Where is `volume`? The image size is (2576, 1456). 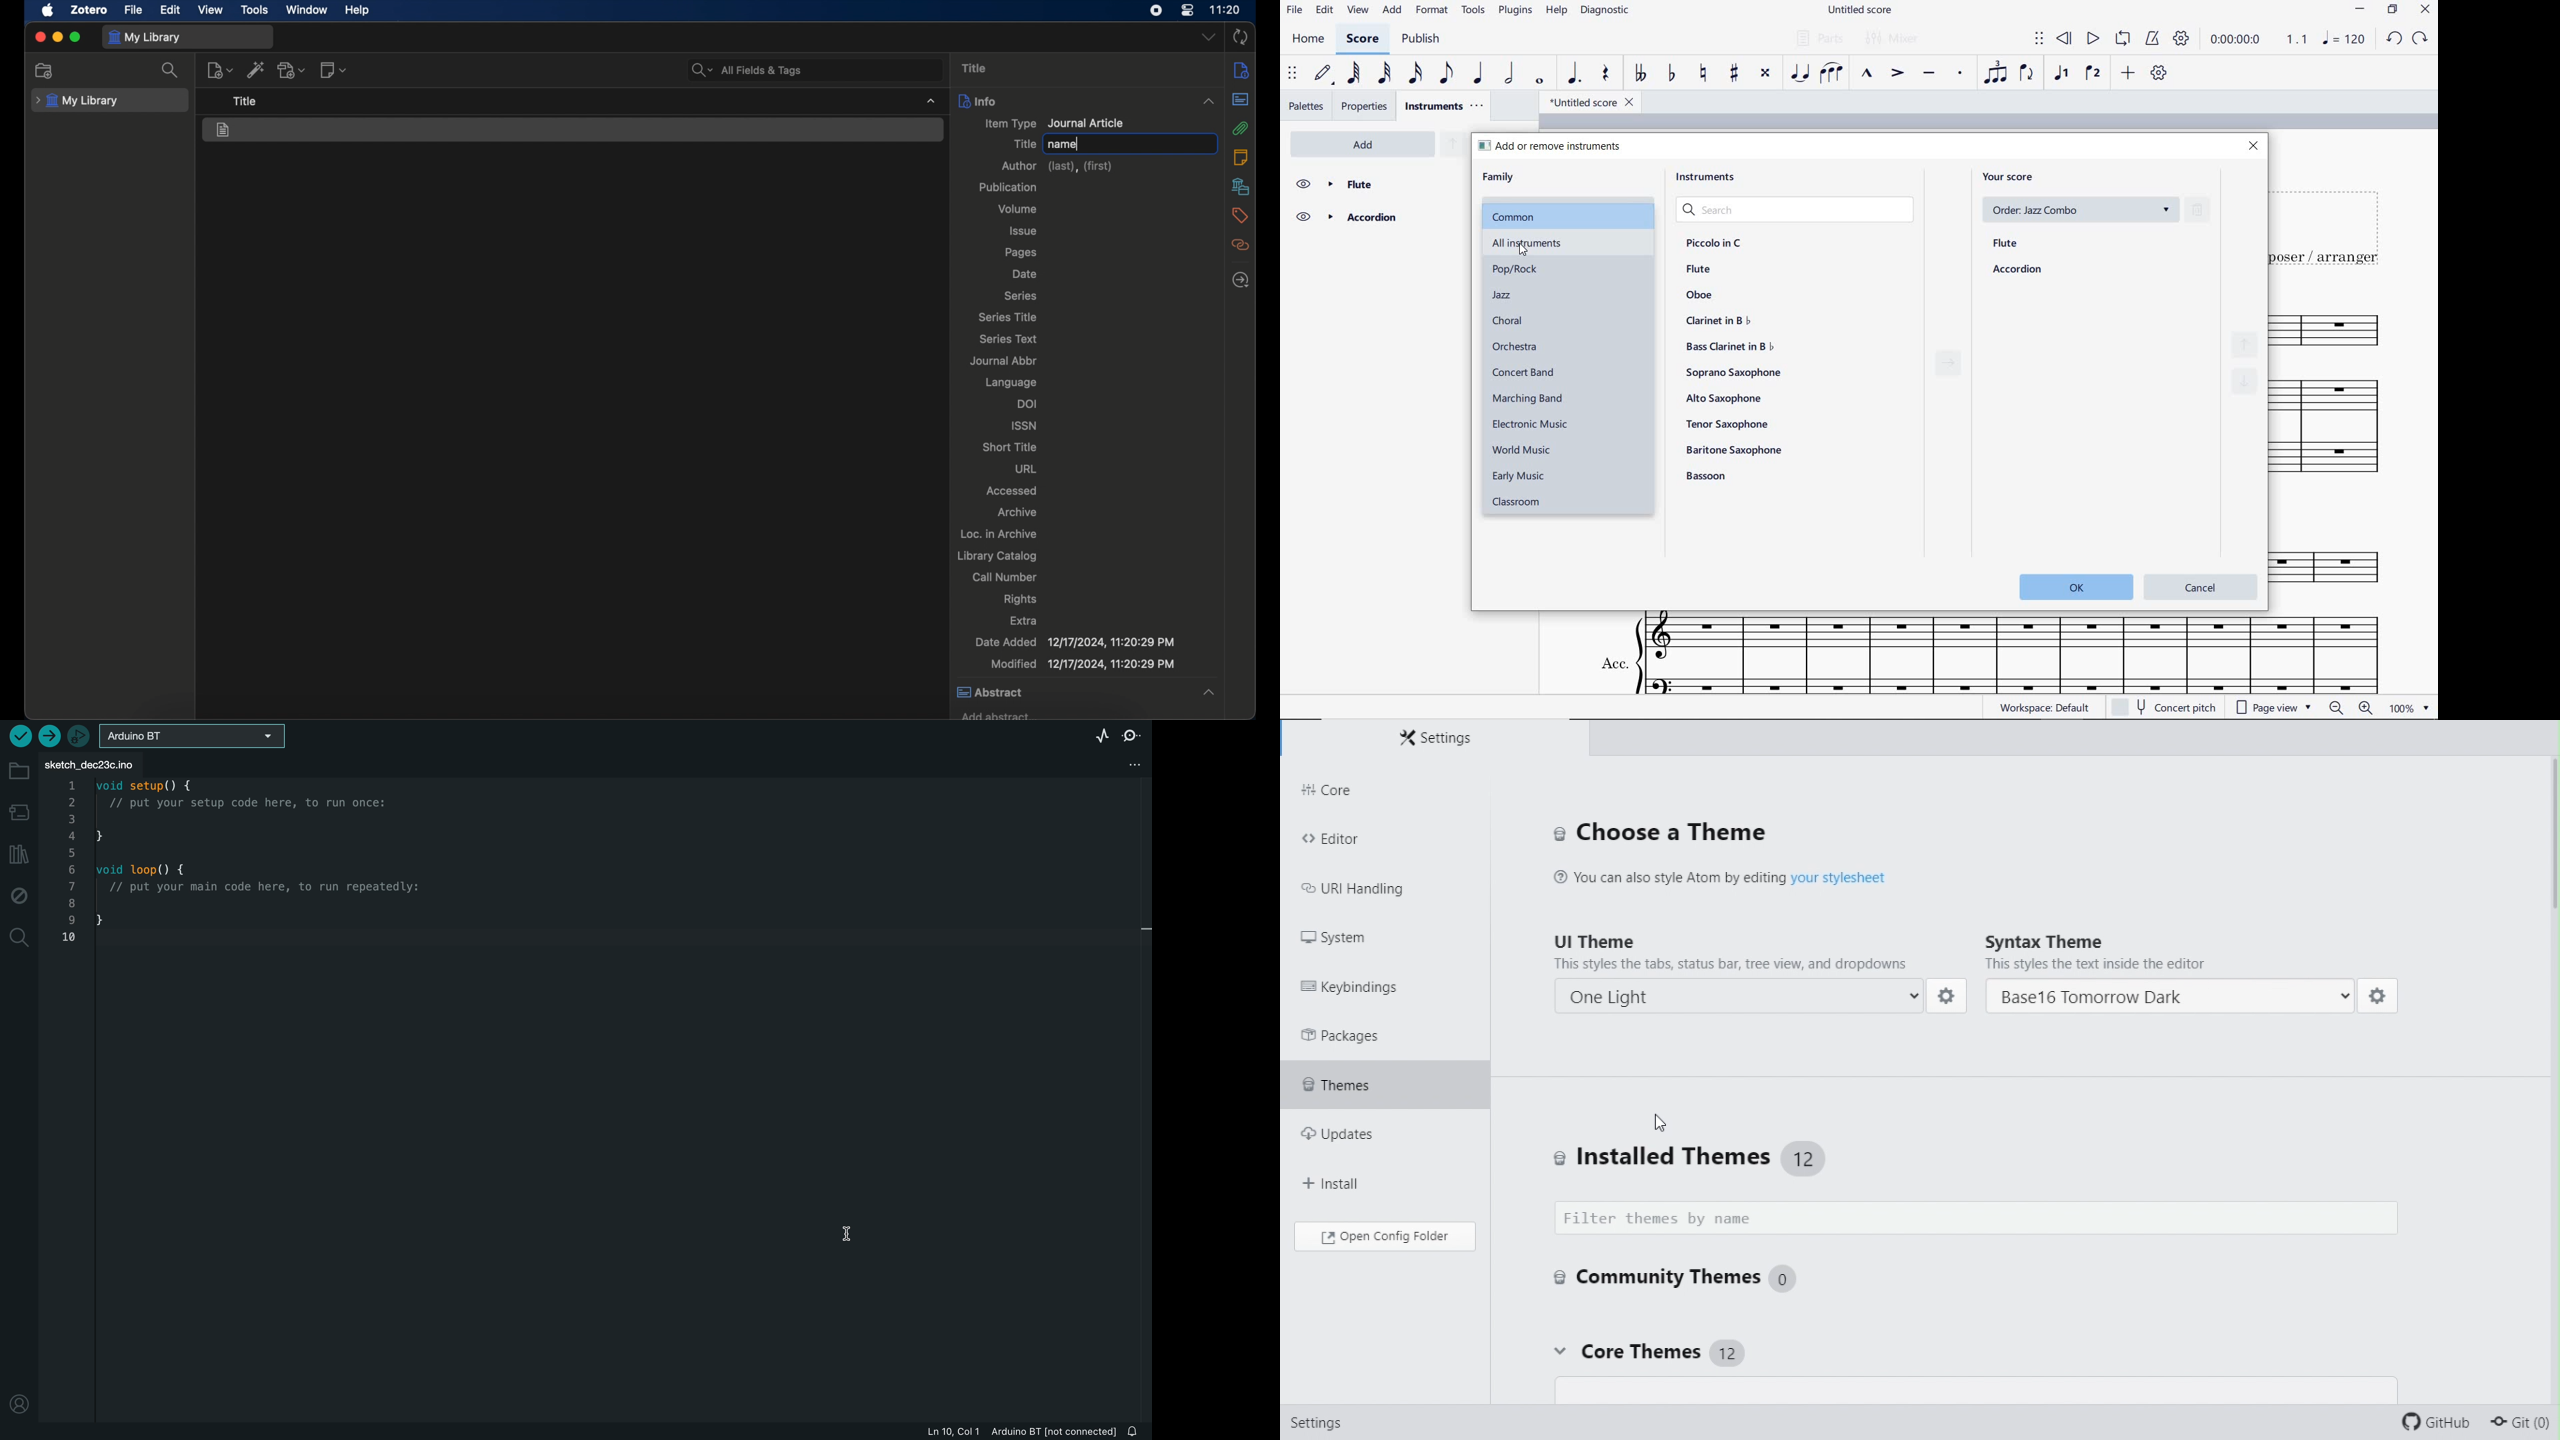 volume is located at coordinates (1017, 209).